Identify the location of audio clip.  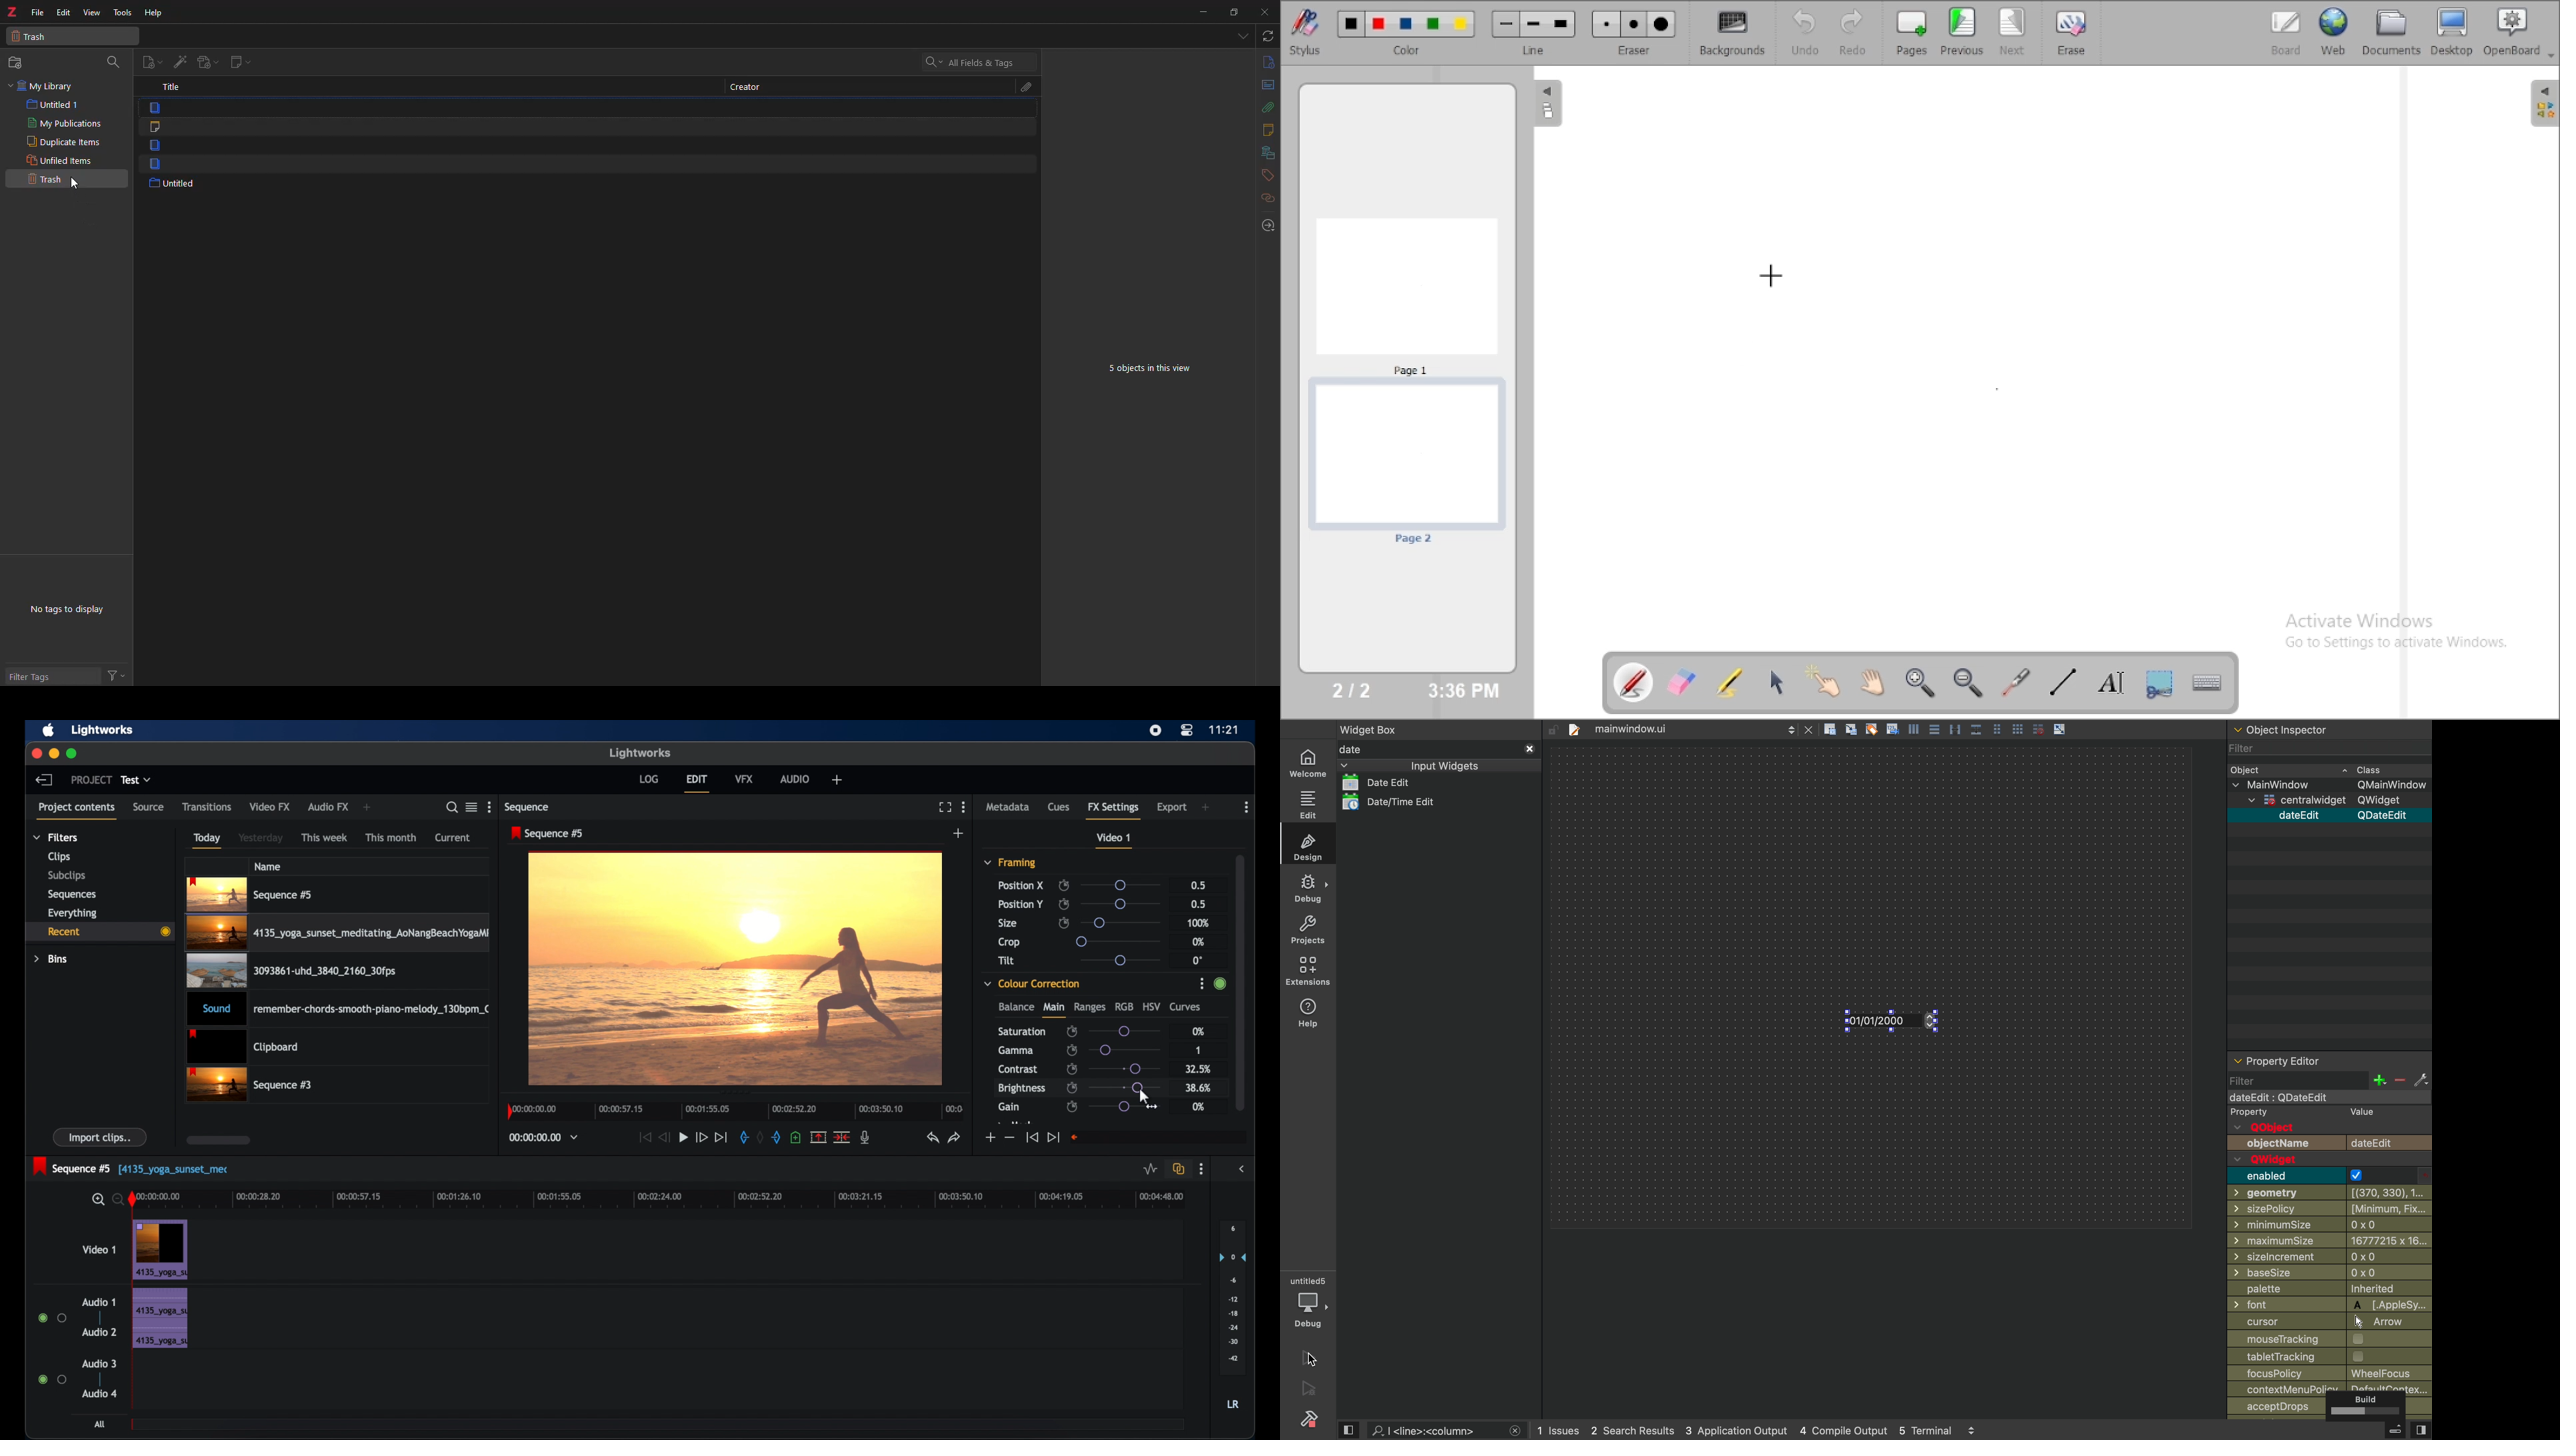
(159, 1319).